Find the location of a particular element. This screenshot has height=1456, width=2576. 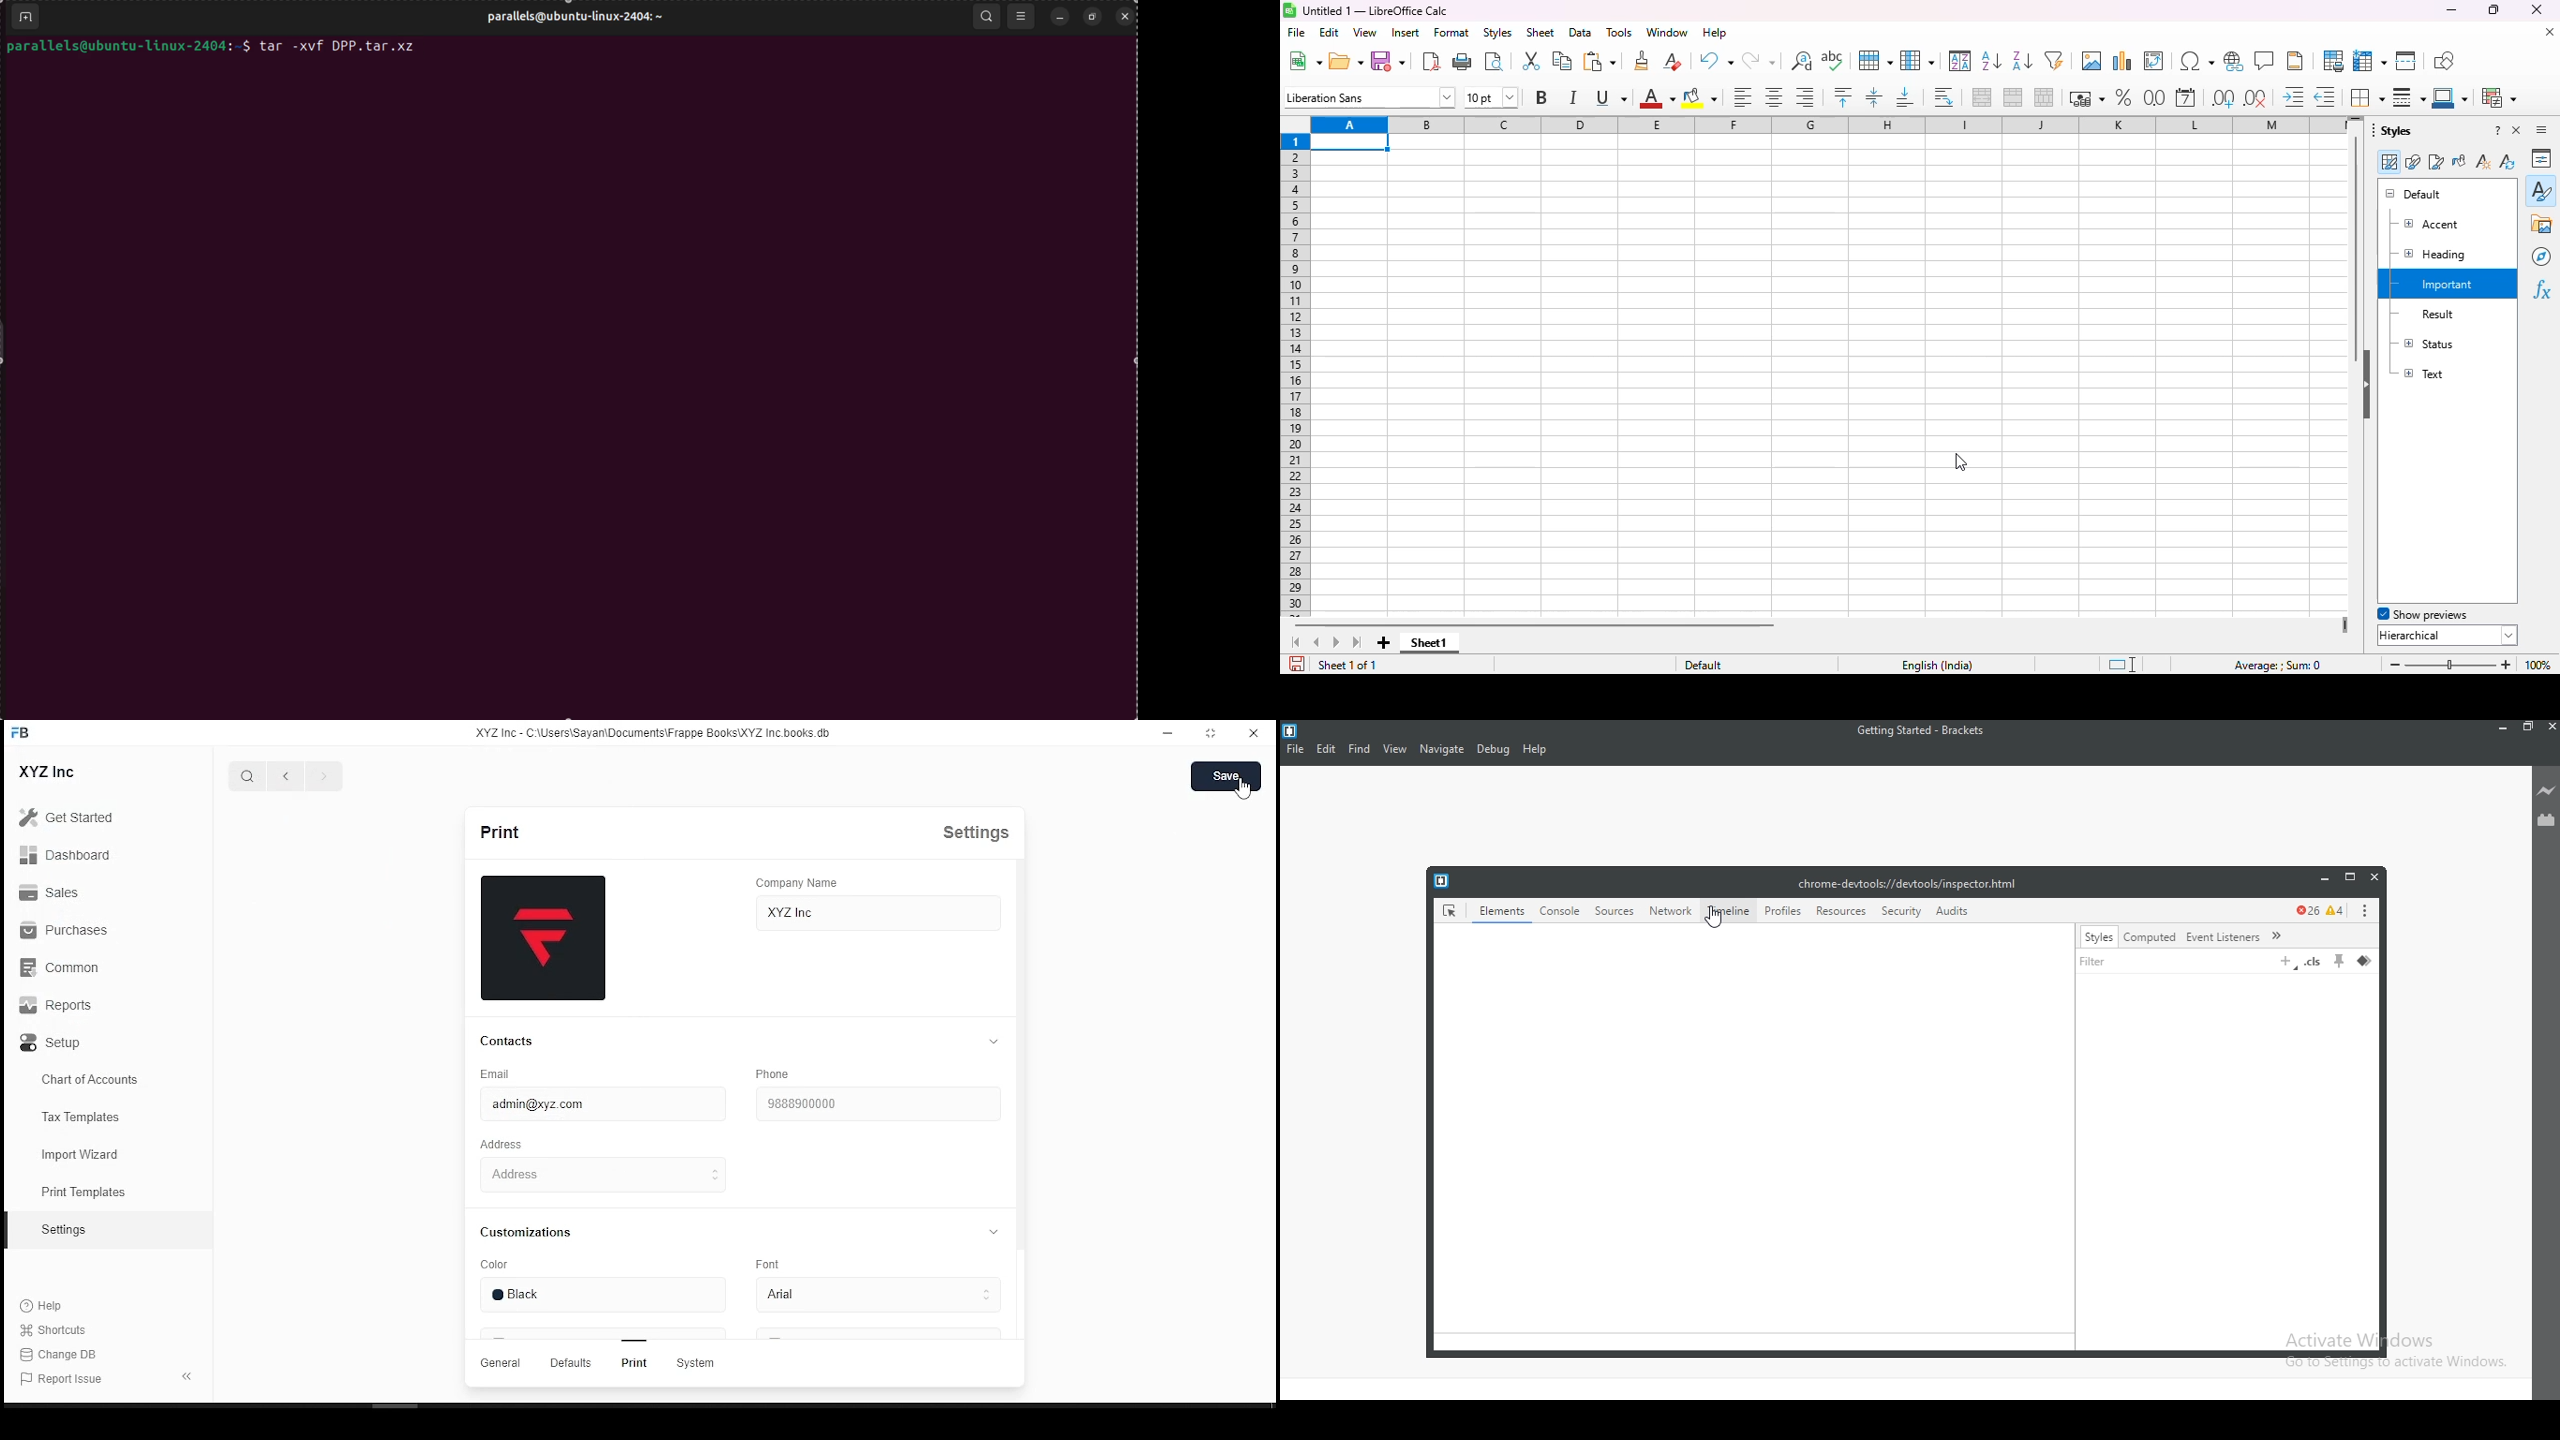

XYZ Inc is located at coordinates (48, 772).